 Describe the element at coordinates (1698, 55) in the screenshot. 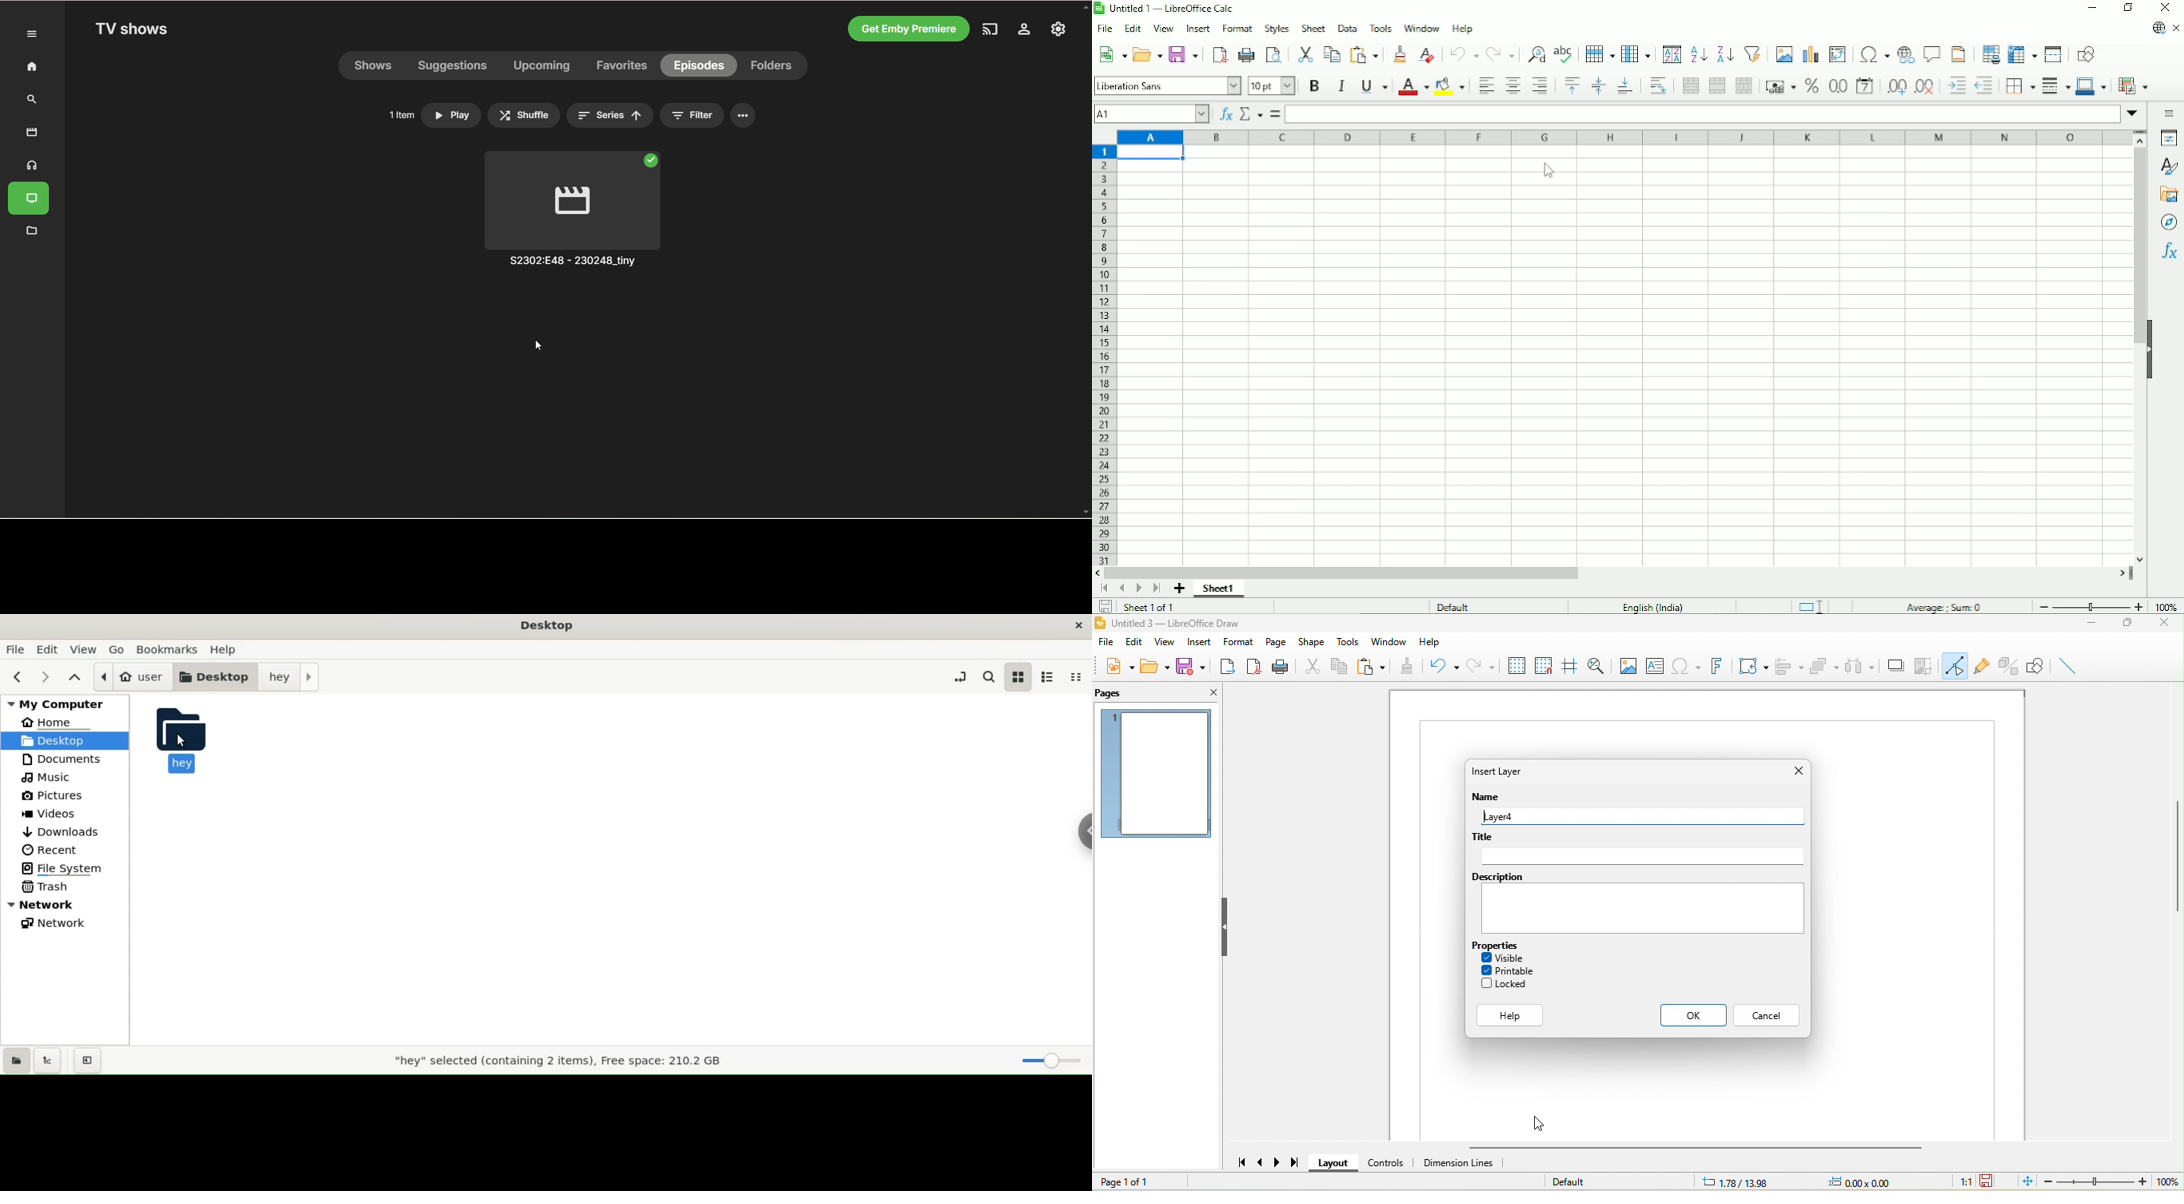

I see `Sort ascending` at that location.